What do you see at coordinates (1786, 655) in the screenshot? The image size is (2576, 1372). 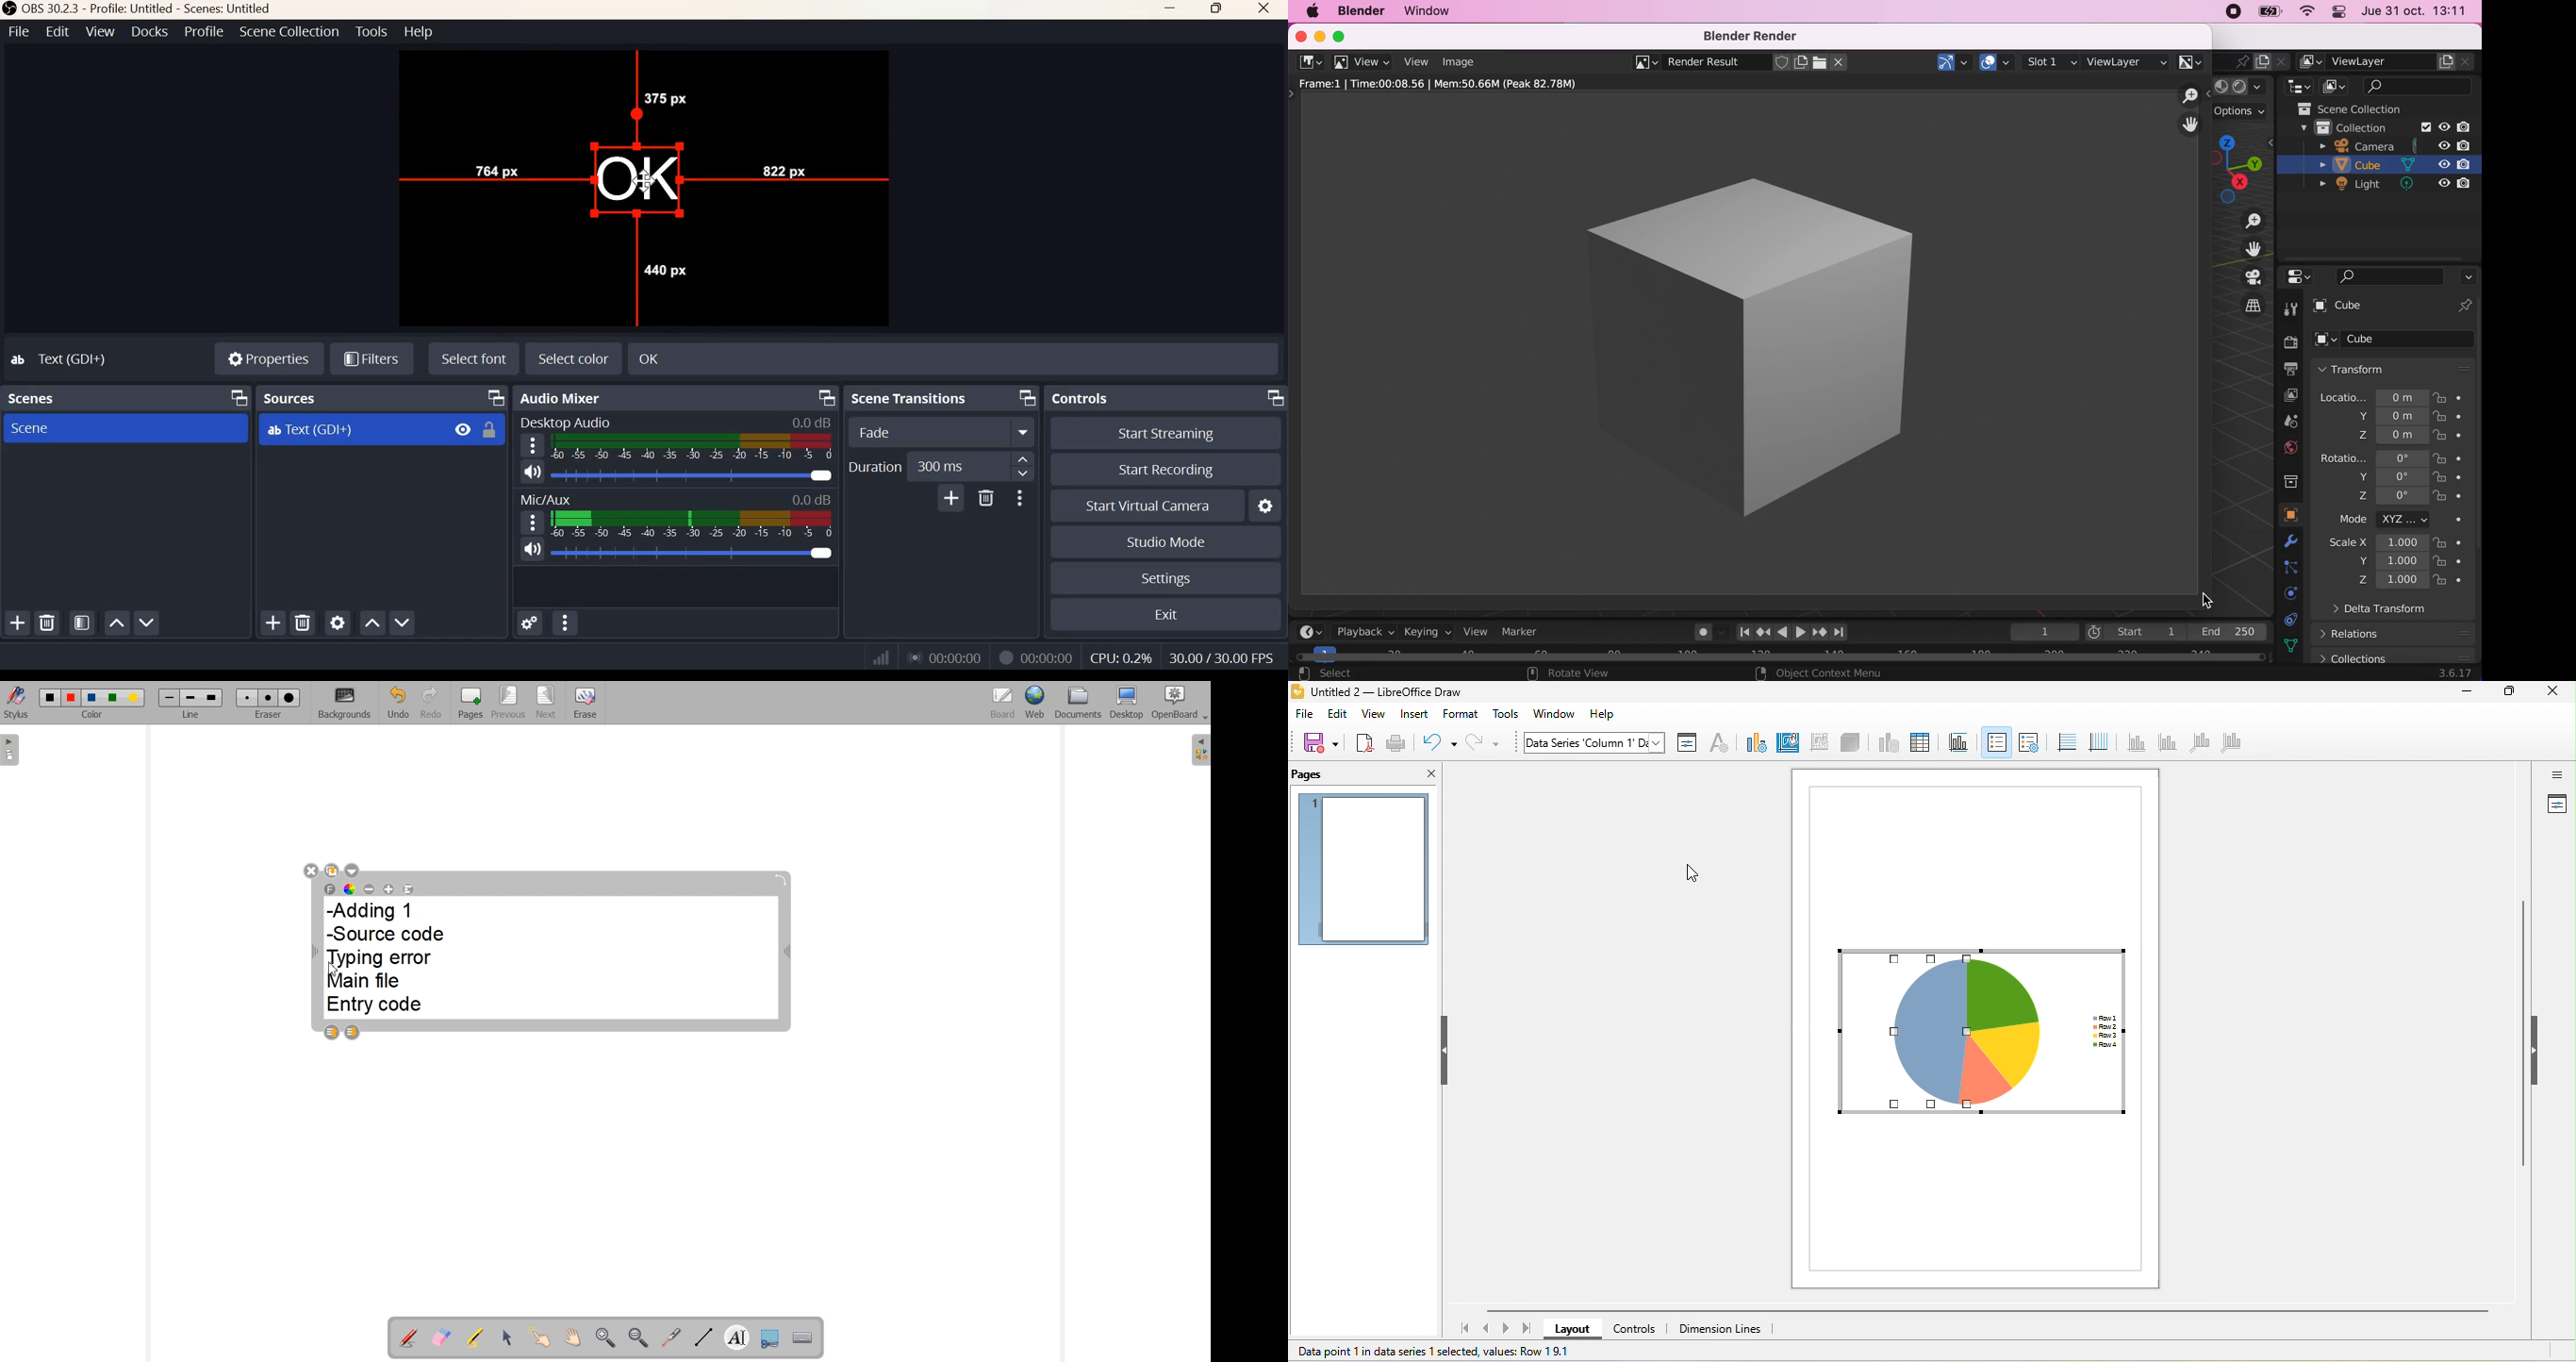 I see `horizontal scroll bar` at bounding box center [1786, 655].